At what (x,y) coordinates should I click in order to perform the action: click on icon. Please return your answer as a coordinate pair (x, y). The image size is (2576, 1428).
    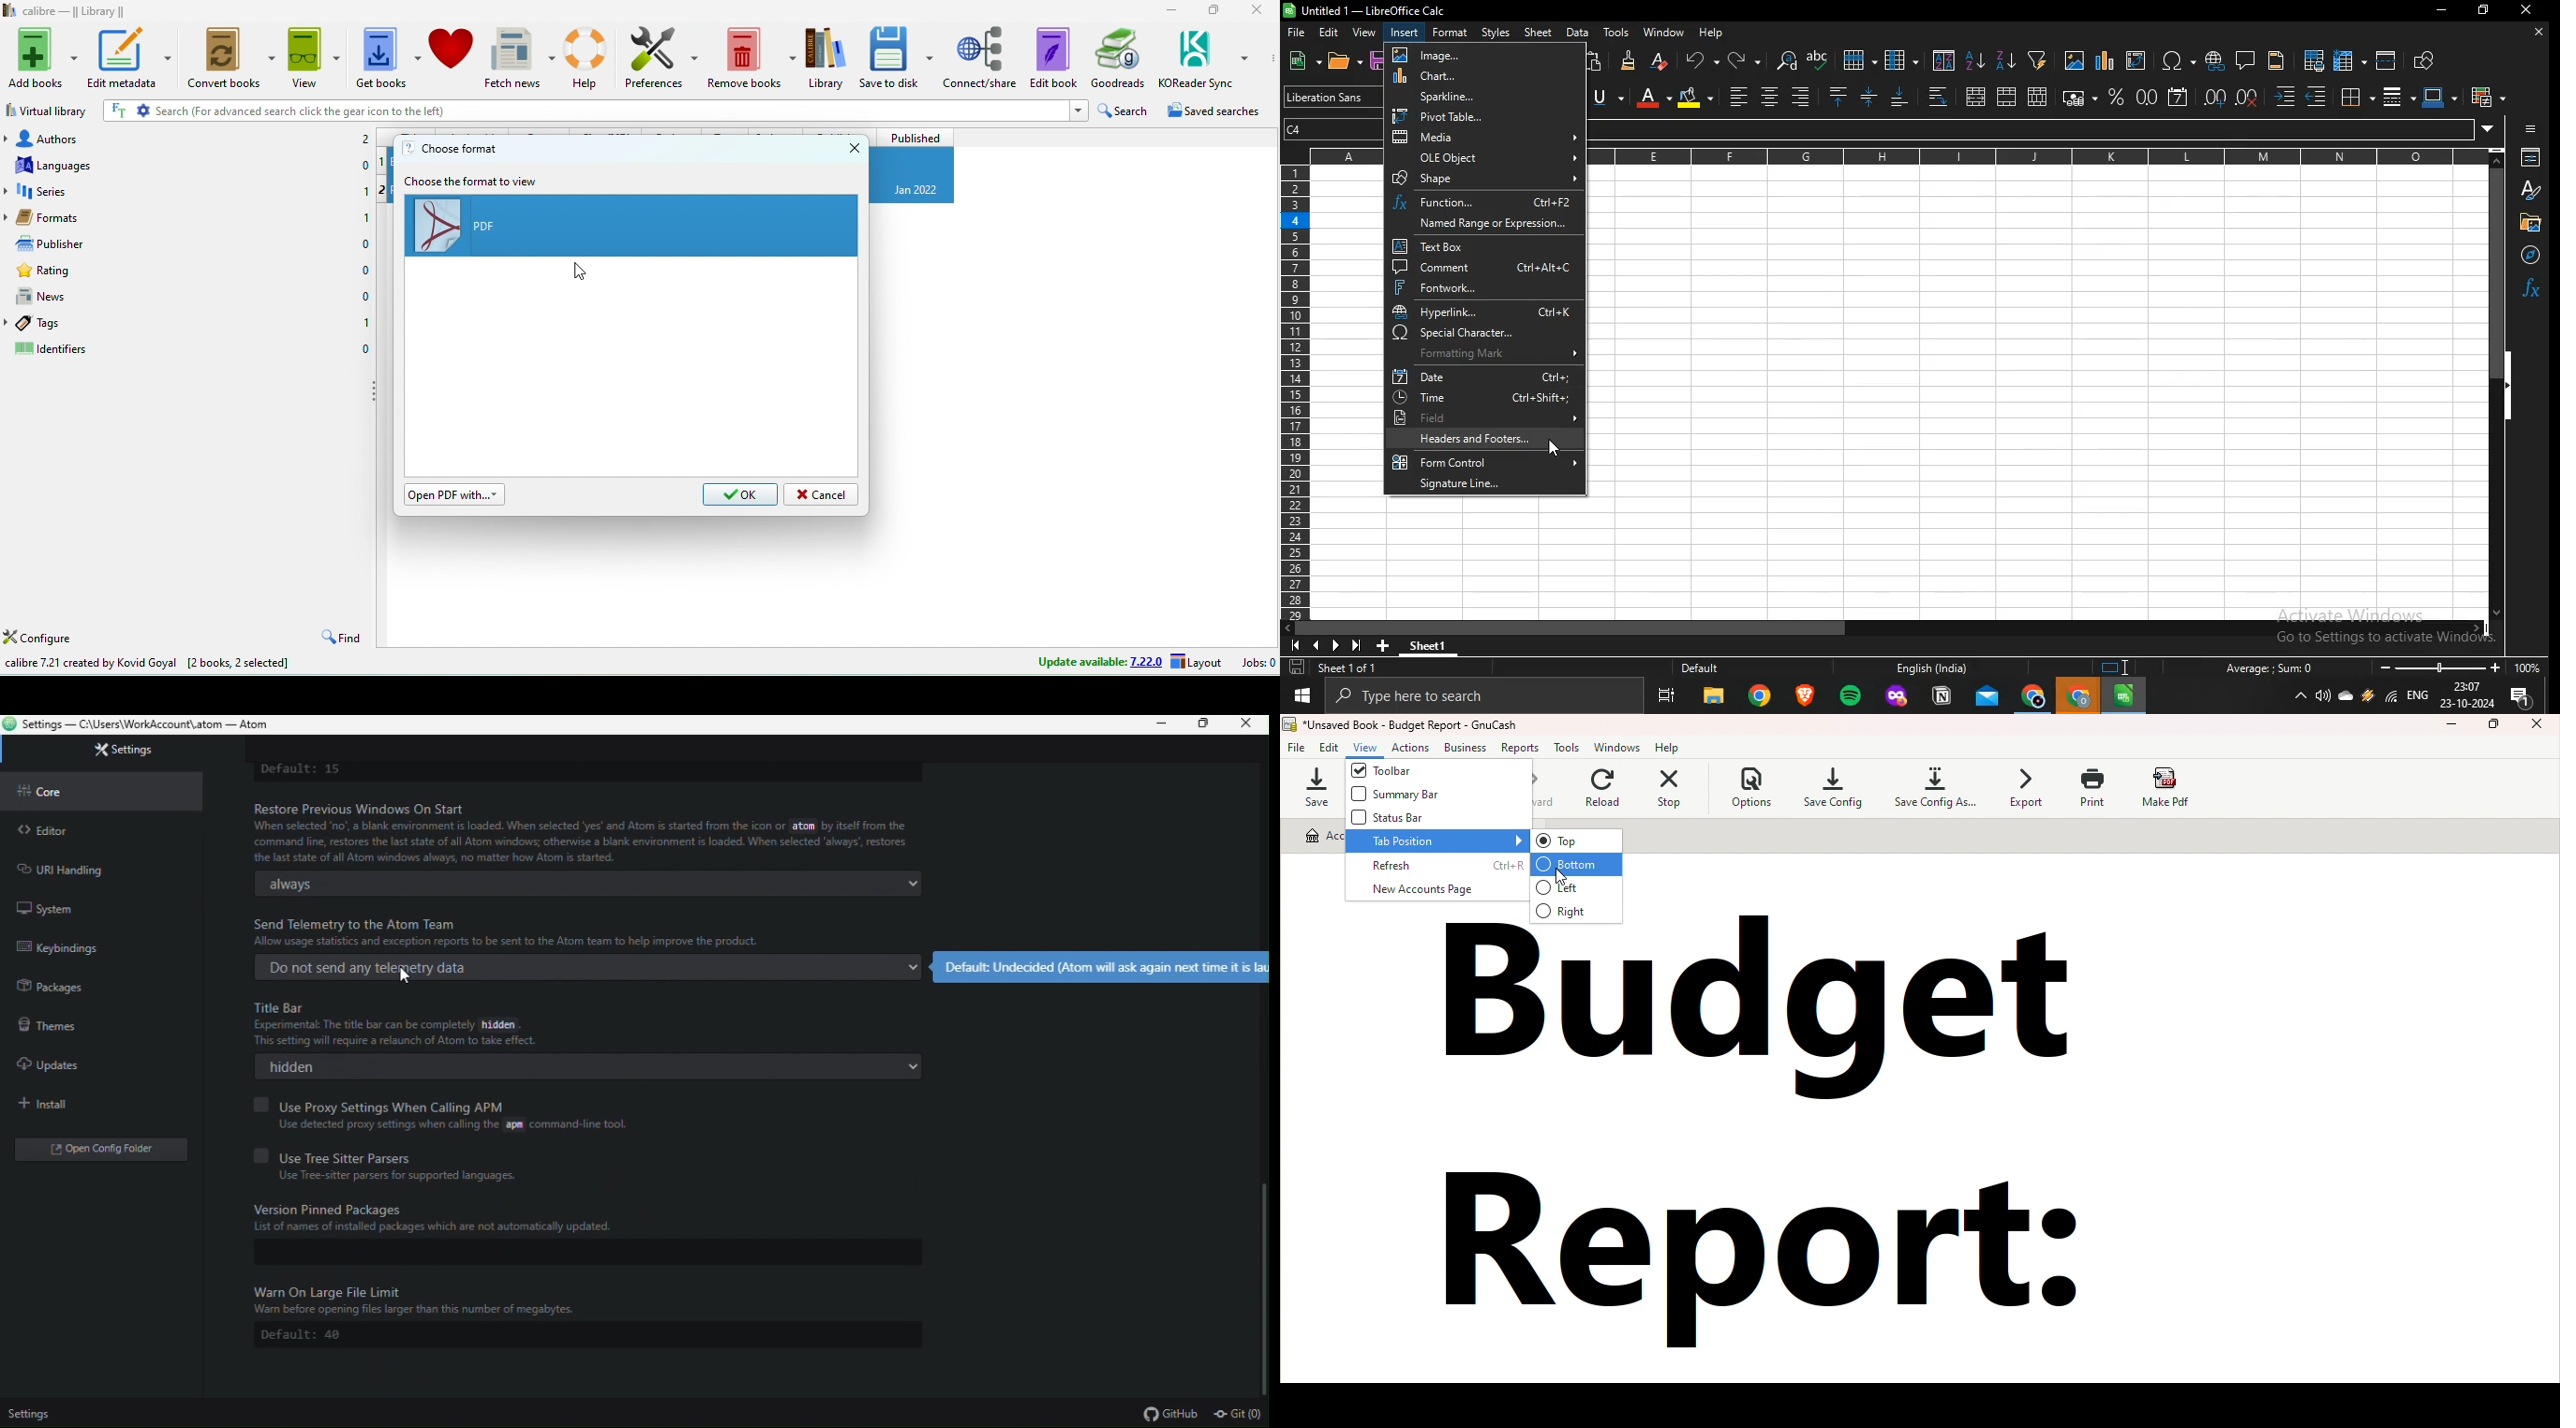
    Looking at the image, I should click on (2531, 130).